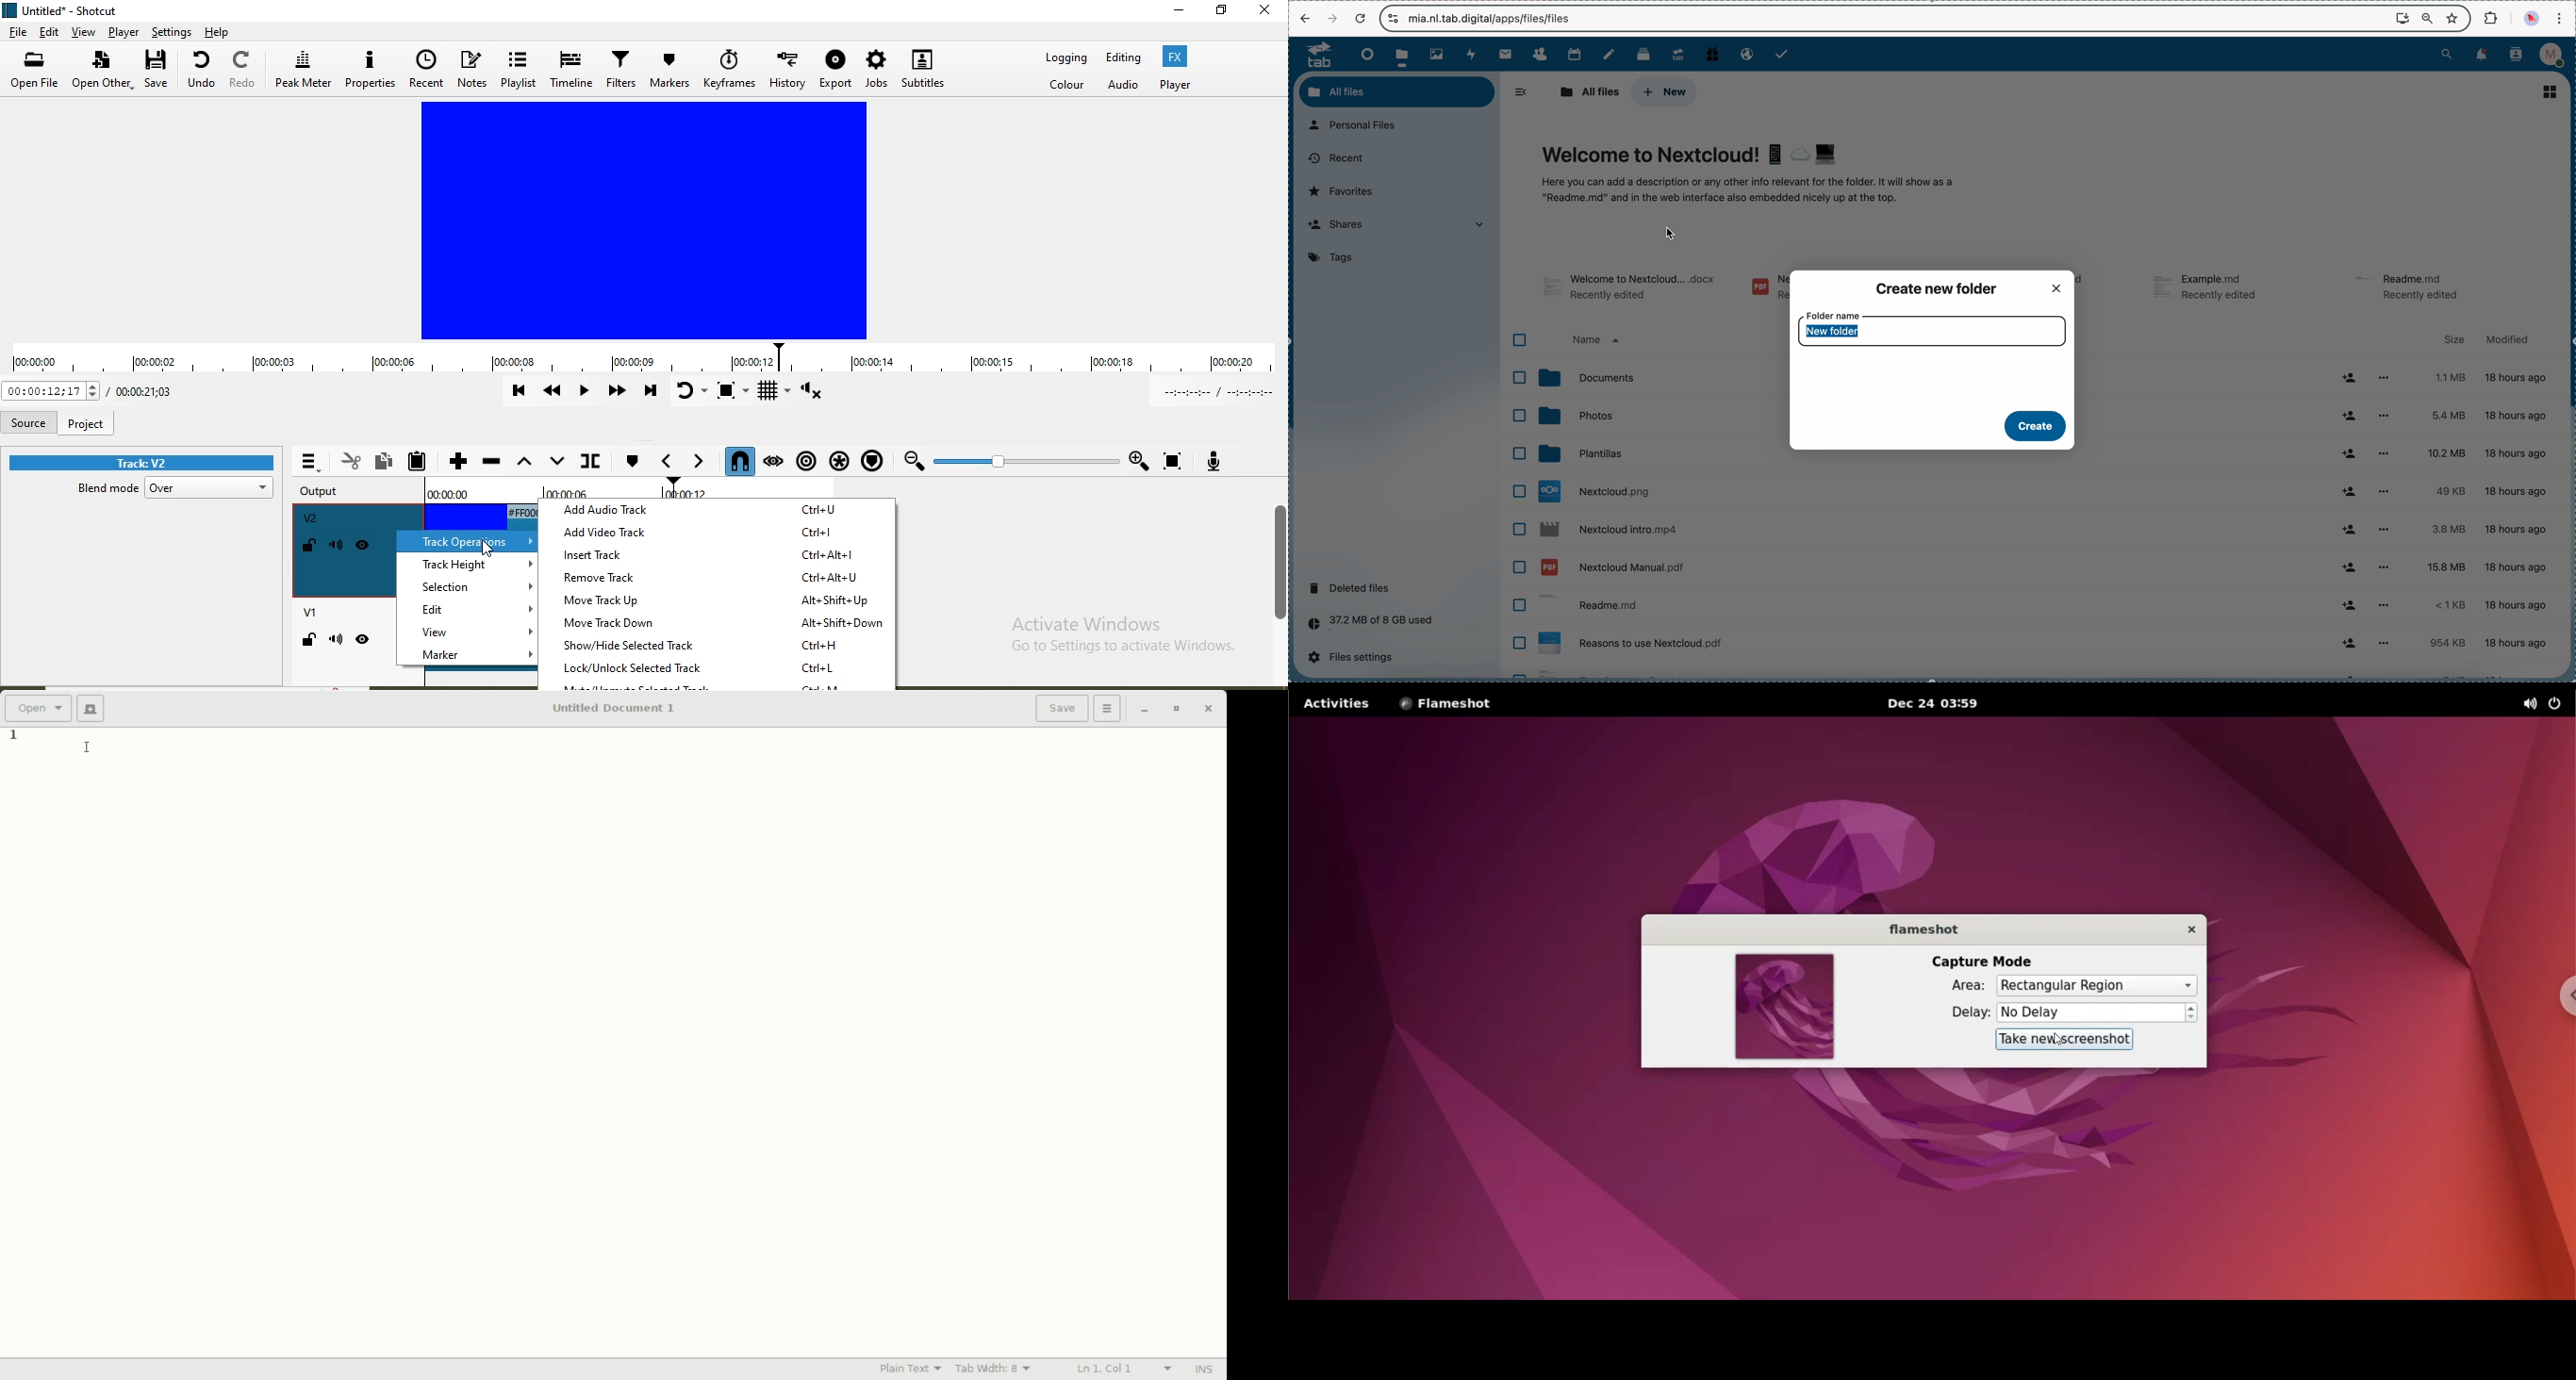  I want to click on more options, so click(2385, 567).